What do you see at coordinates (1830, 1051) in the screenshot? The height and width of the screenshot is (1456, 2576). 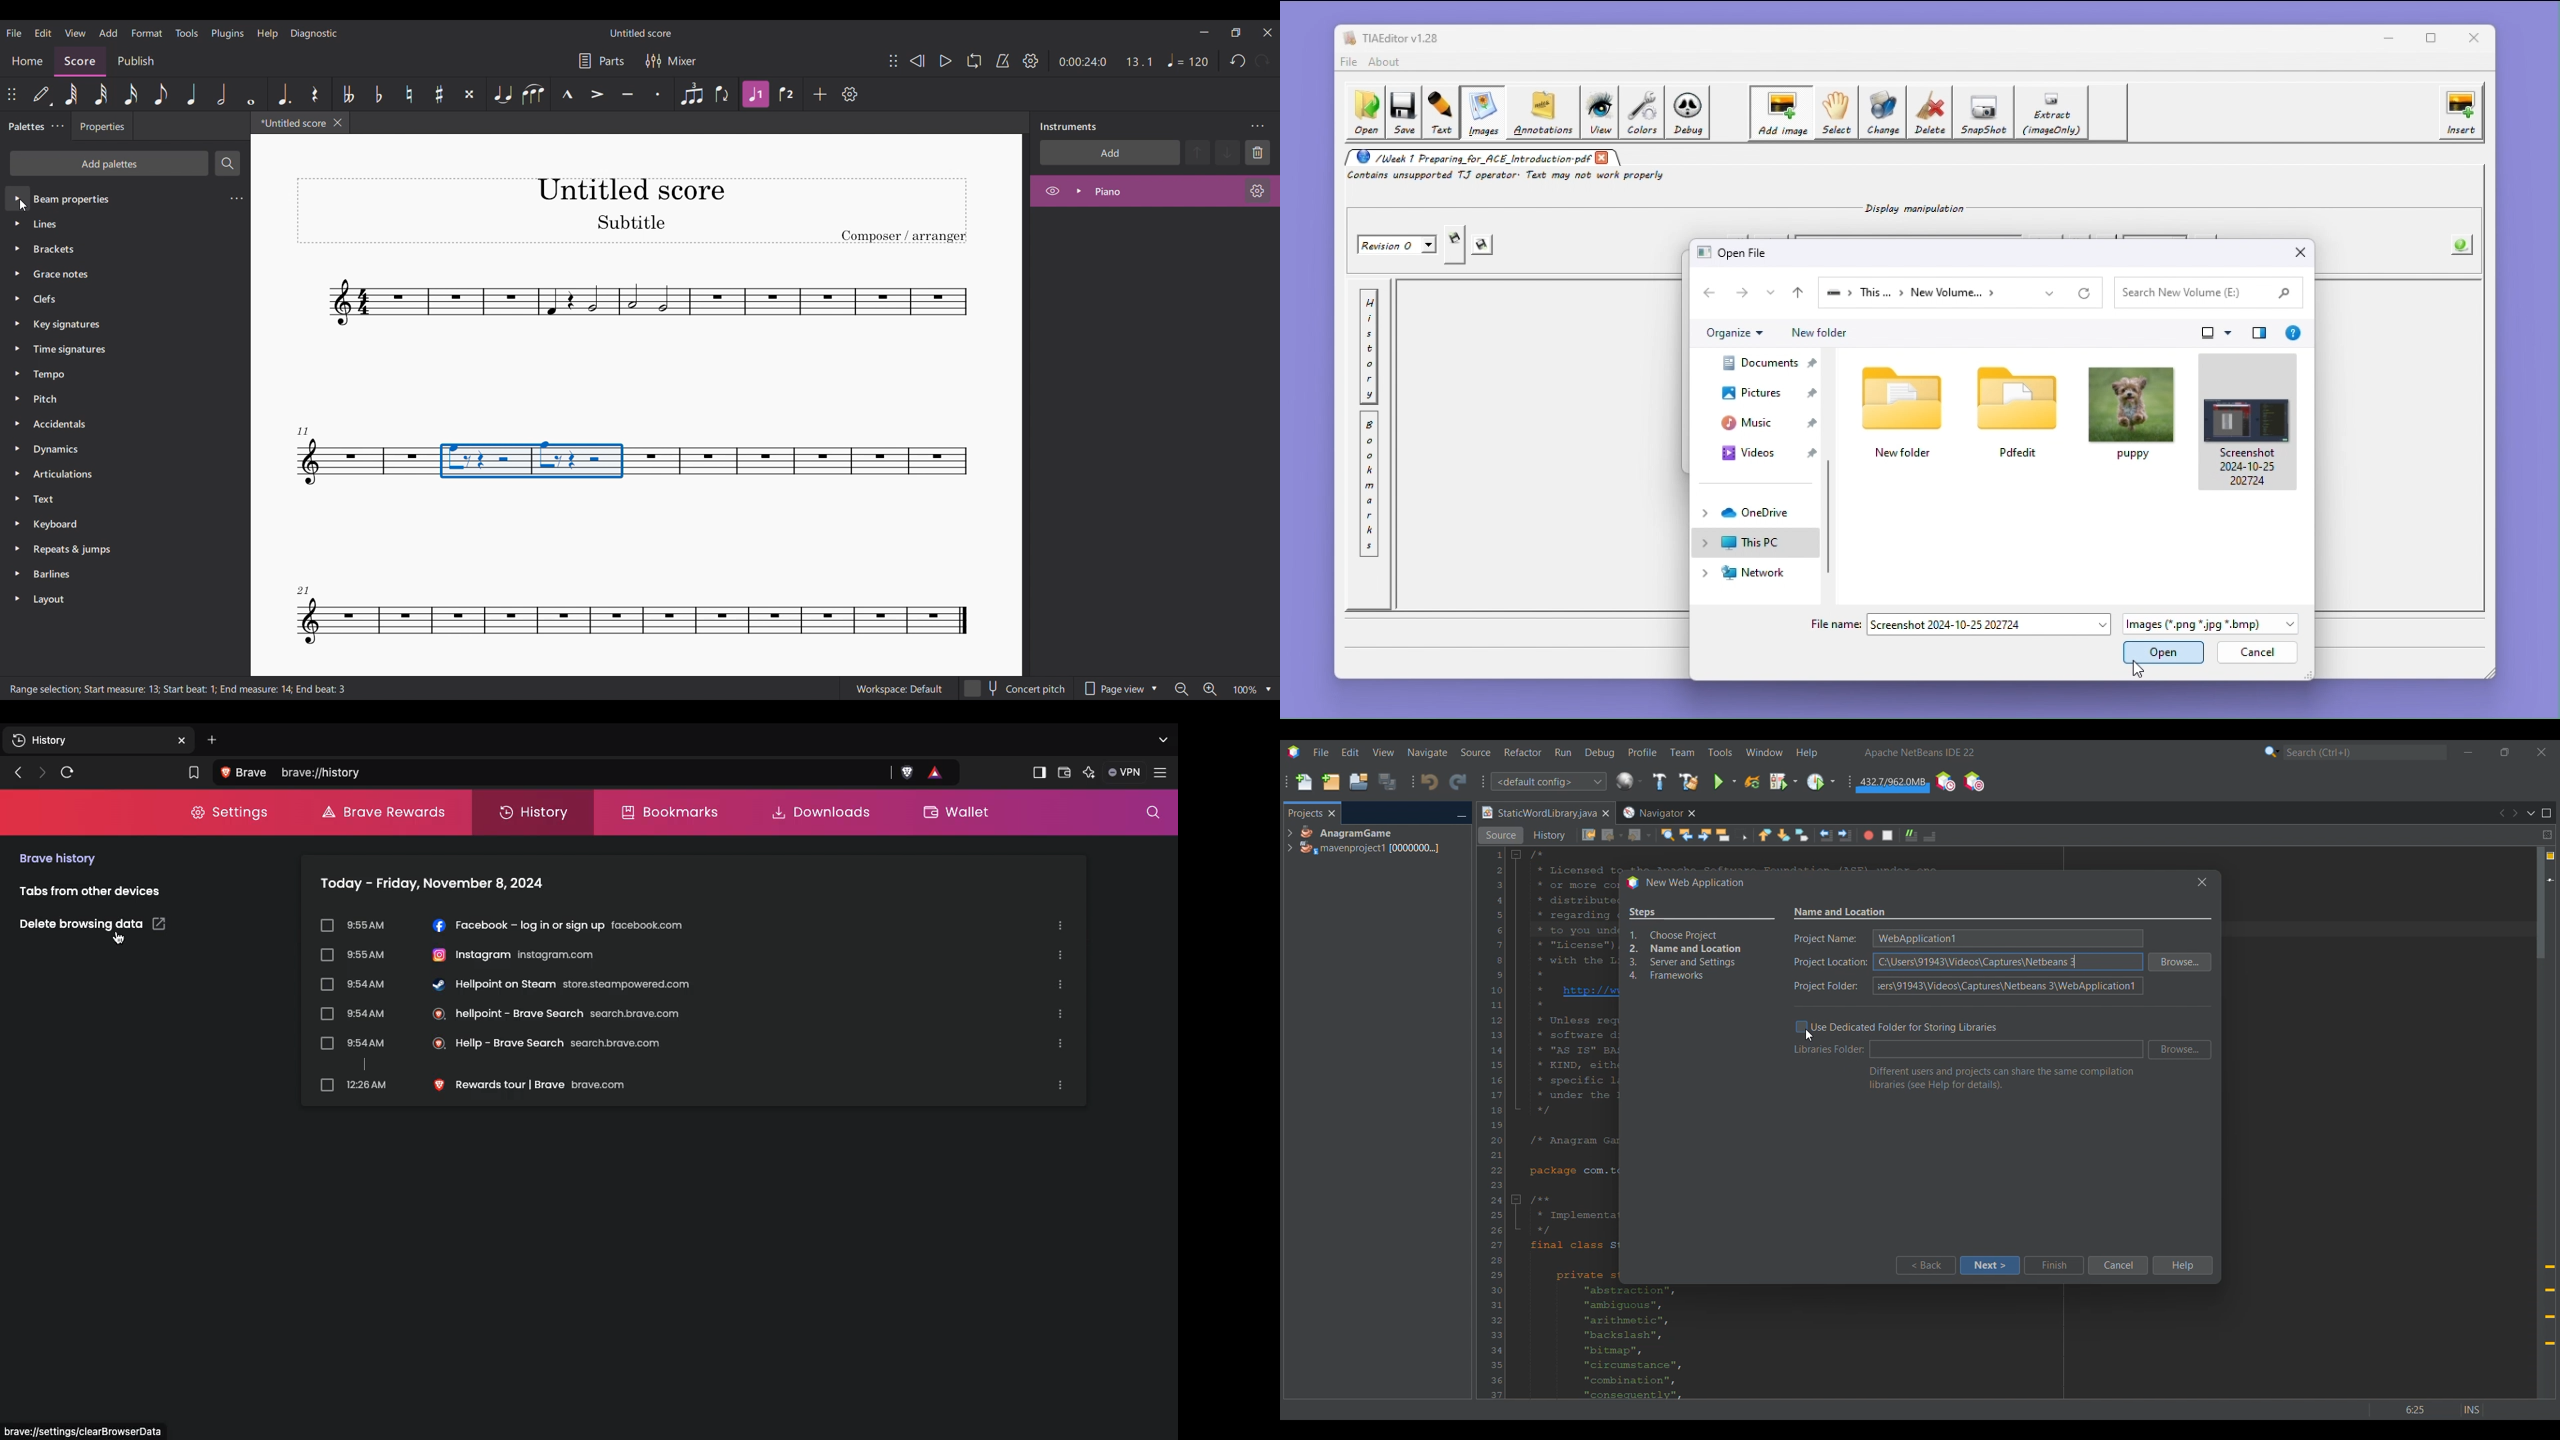 I see `Indicates libraries folder textbox` at bounding box center [1830, 1051].